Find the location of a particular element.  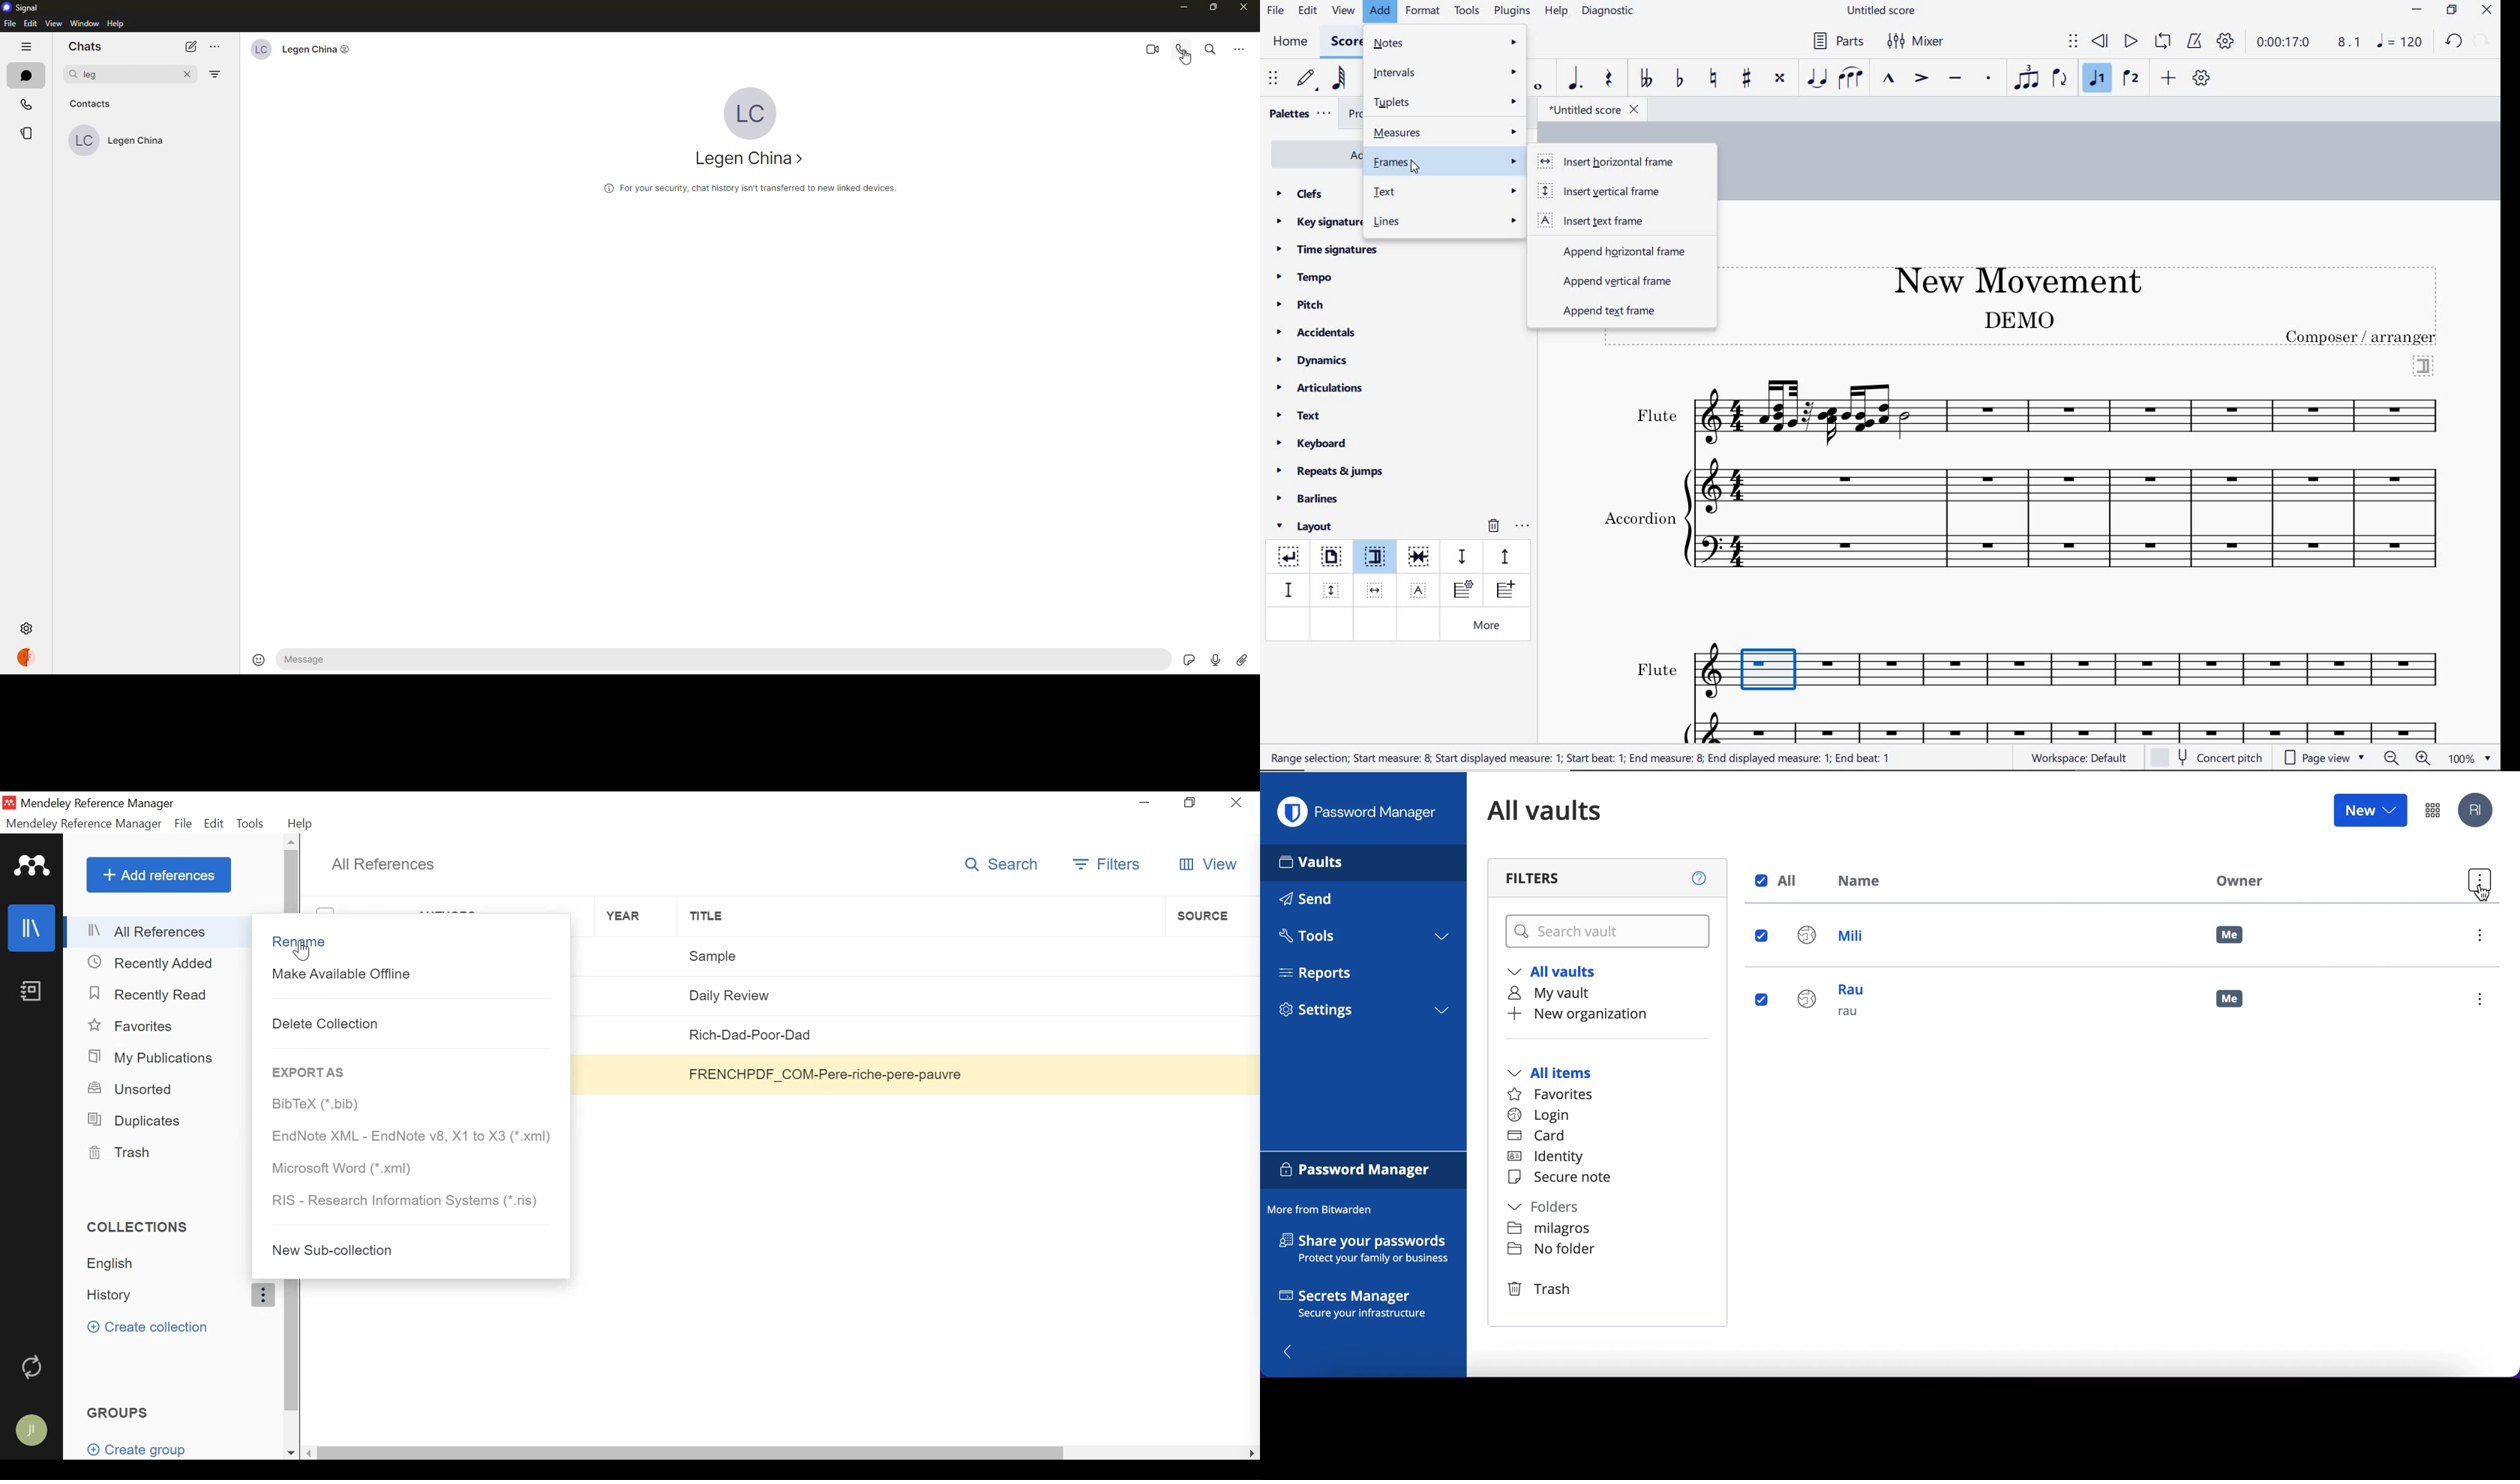

rau rau is located at coordinates (1836, 1006).